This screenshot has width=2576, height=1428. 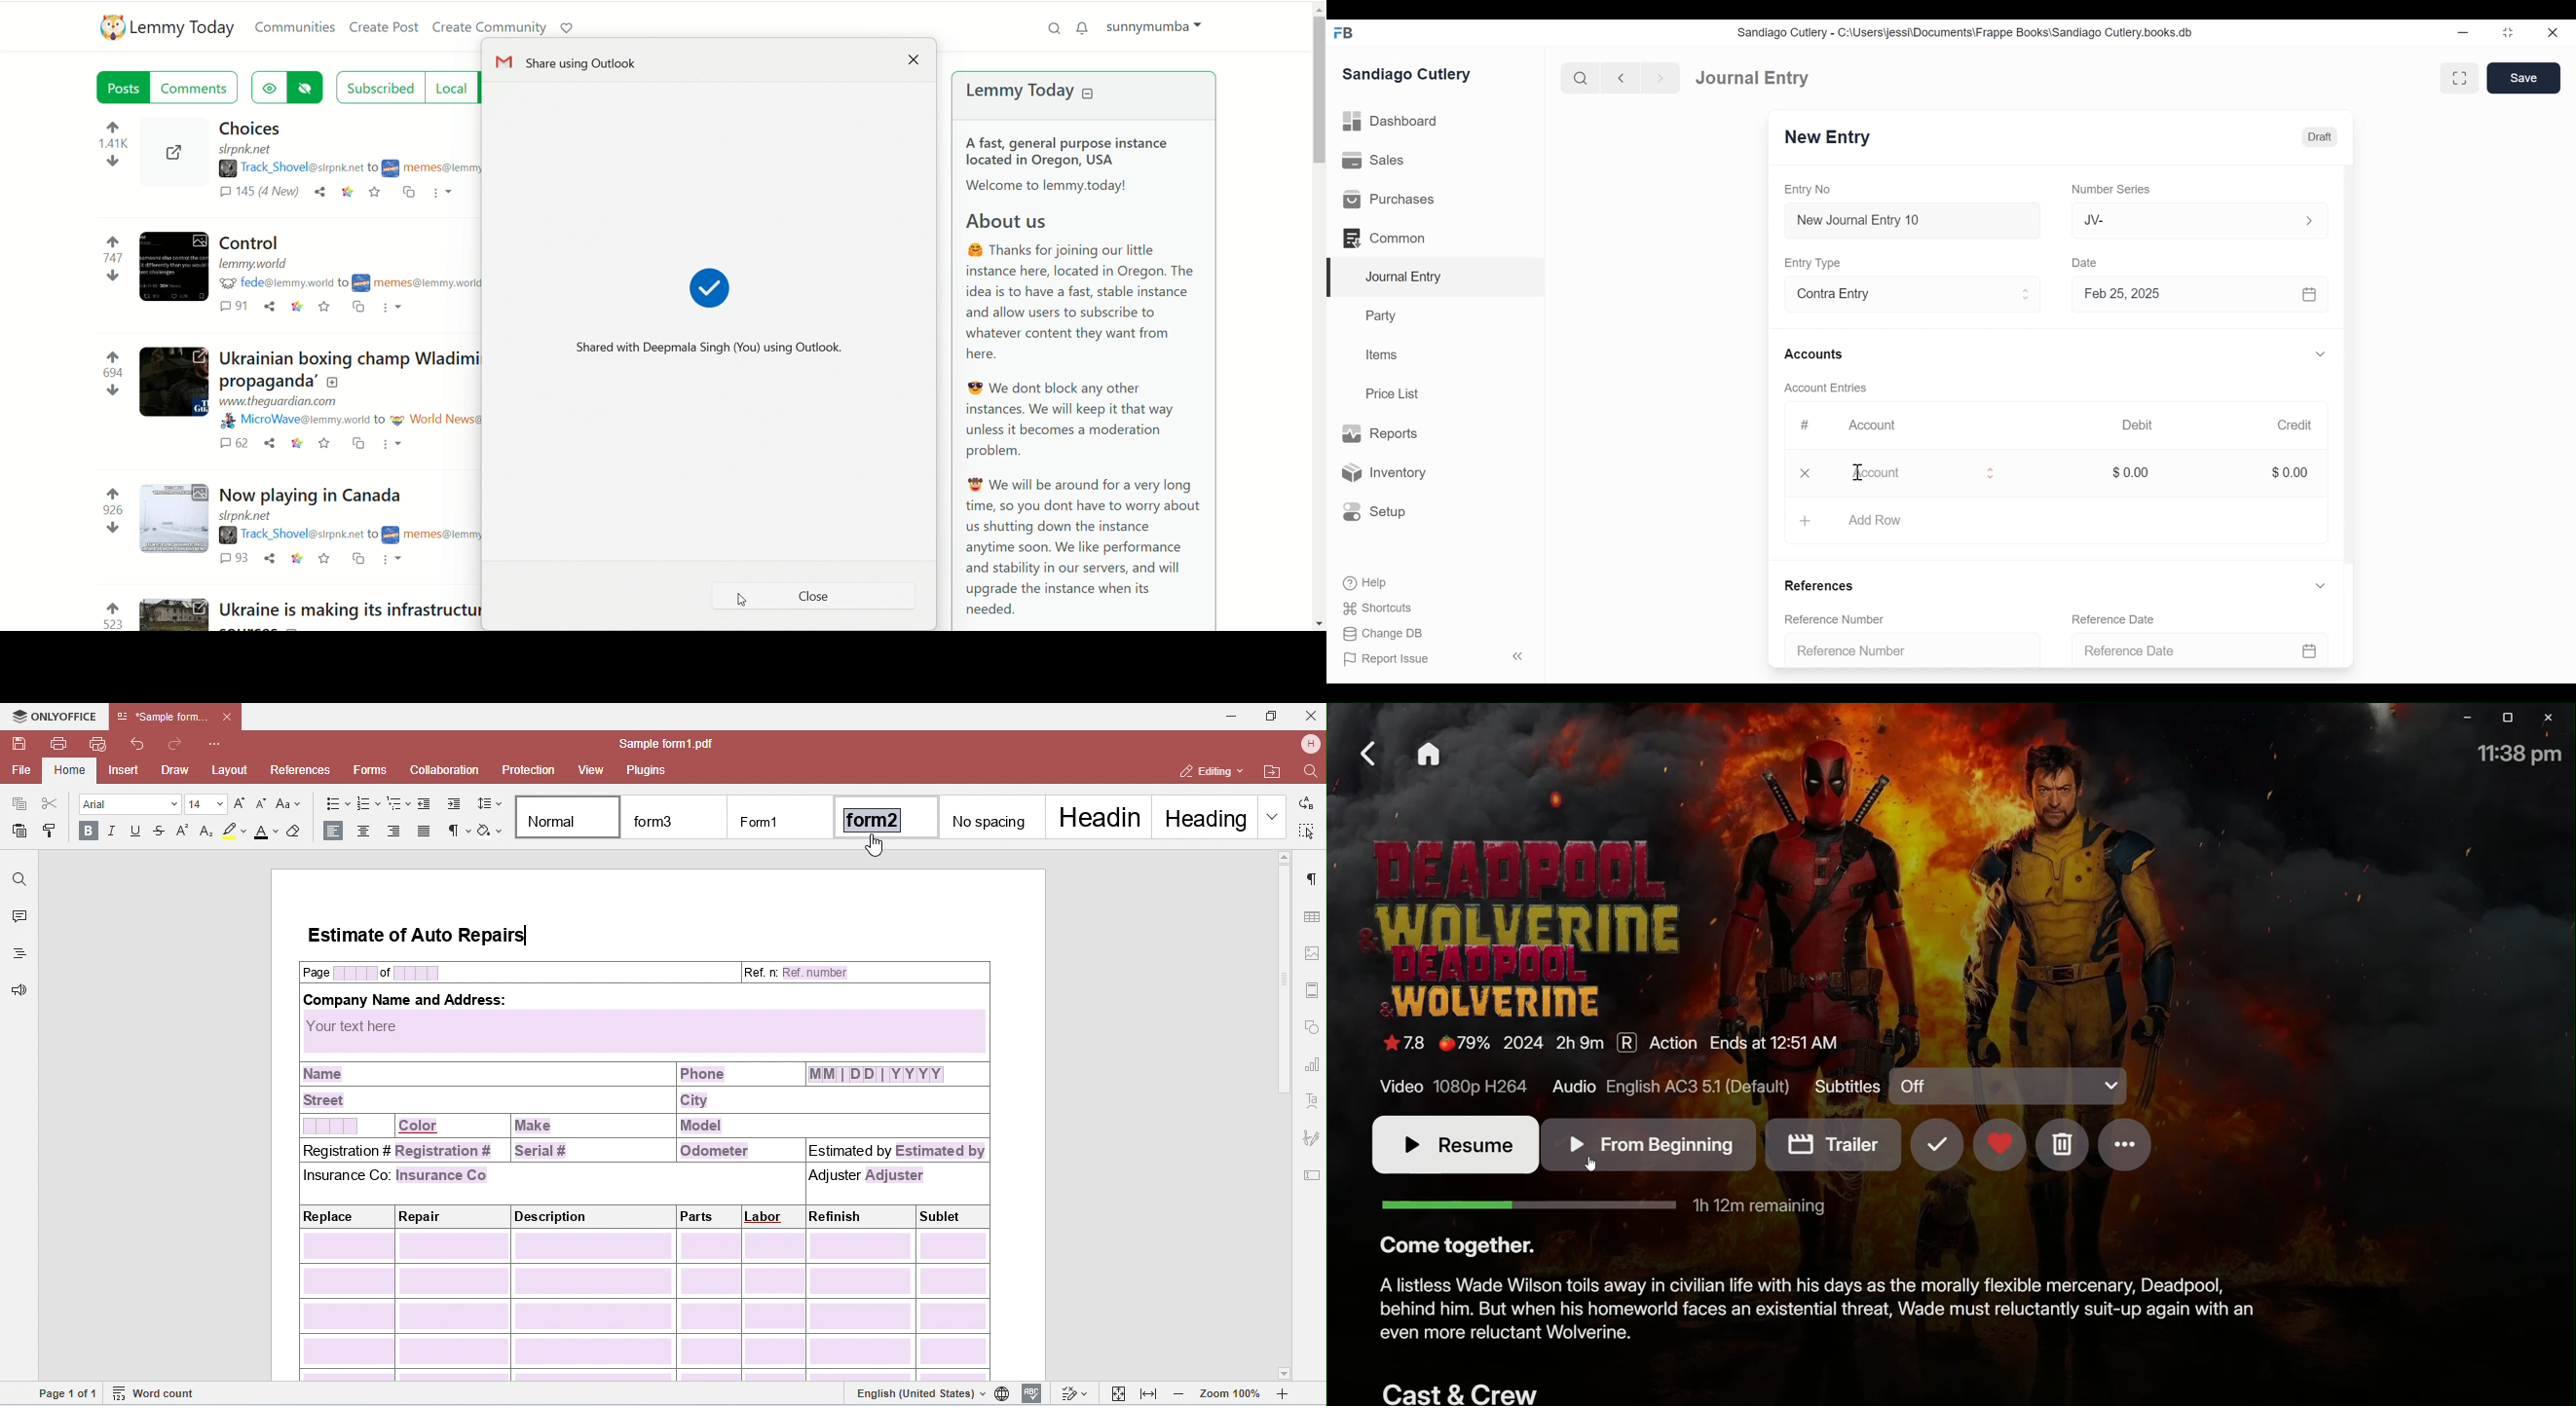 What do you see at coordinates (250, 127) in the screenshot?
I see `Post on "Choices"` at bounding box center [250, 127].